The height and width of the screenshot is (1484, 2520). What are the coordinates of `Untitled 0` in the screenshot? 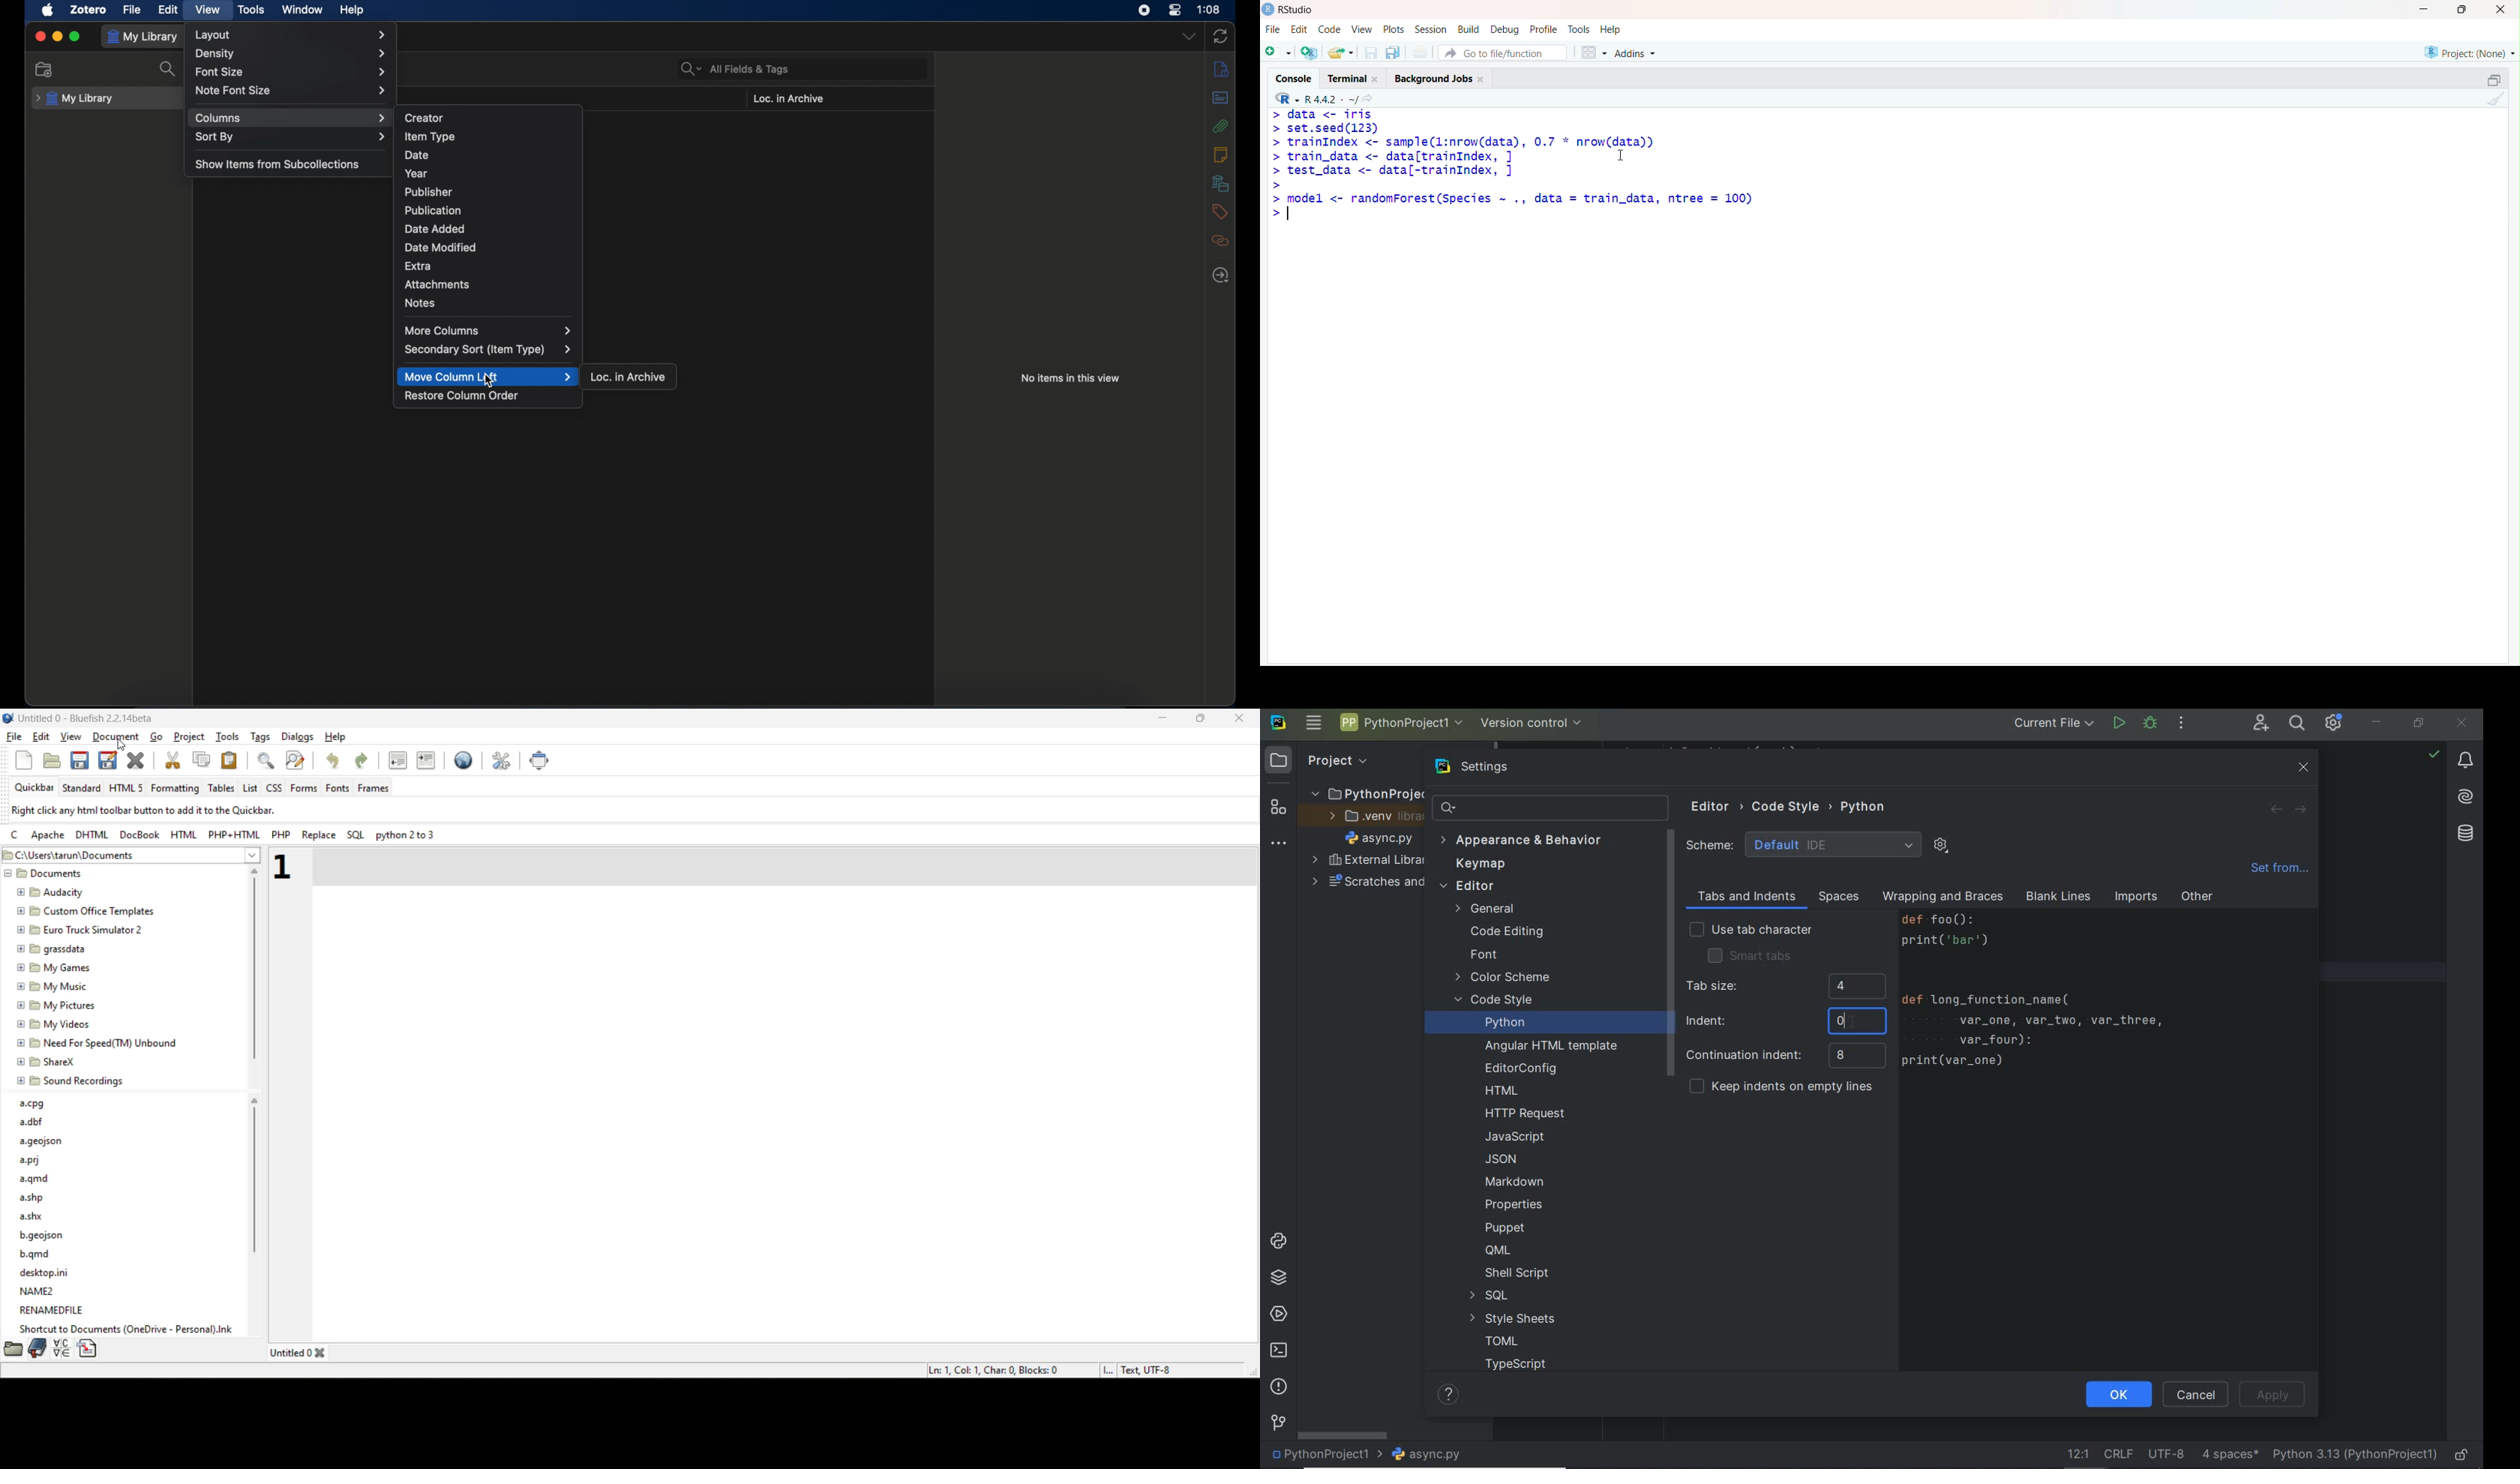 It's located at (290, 1353).